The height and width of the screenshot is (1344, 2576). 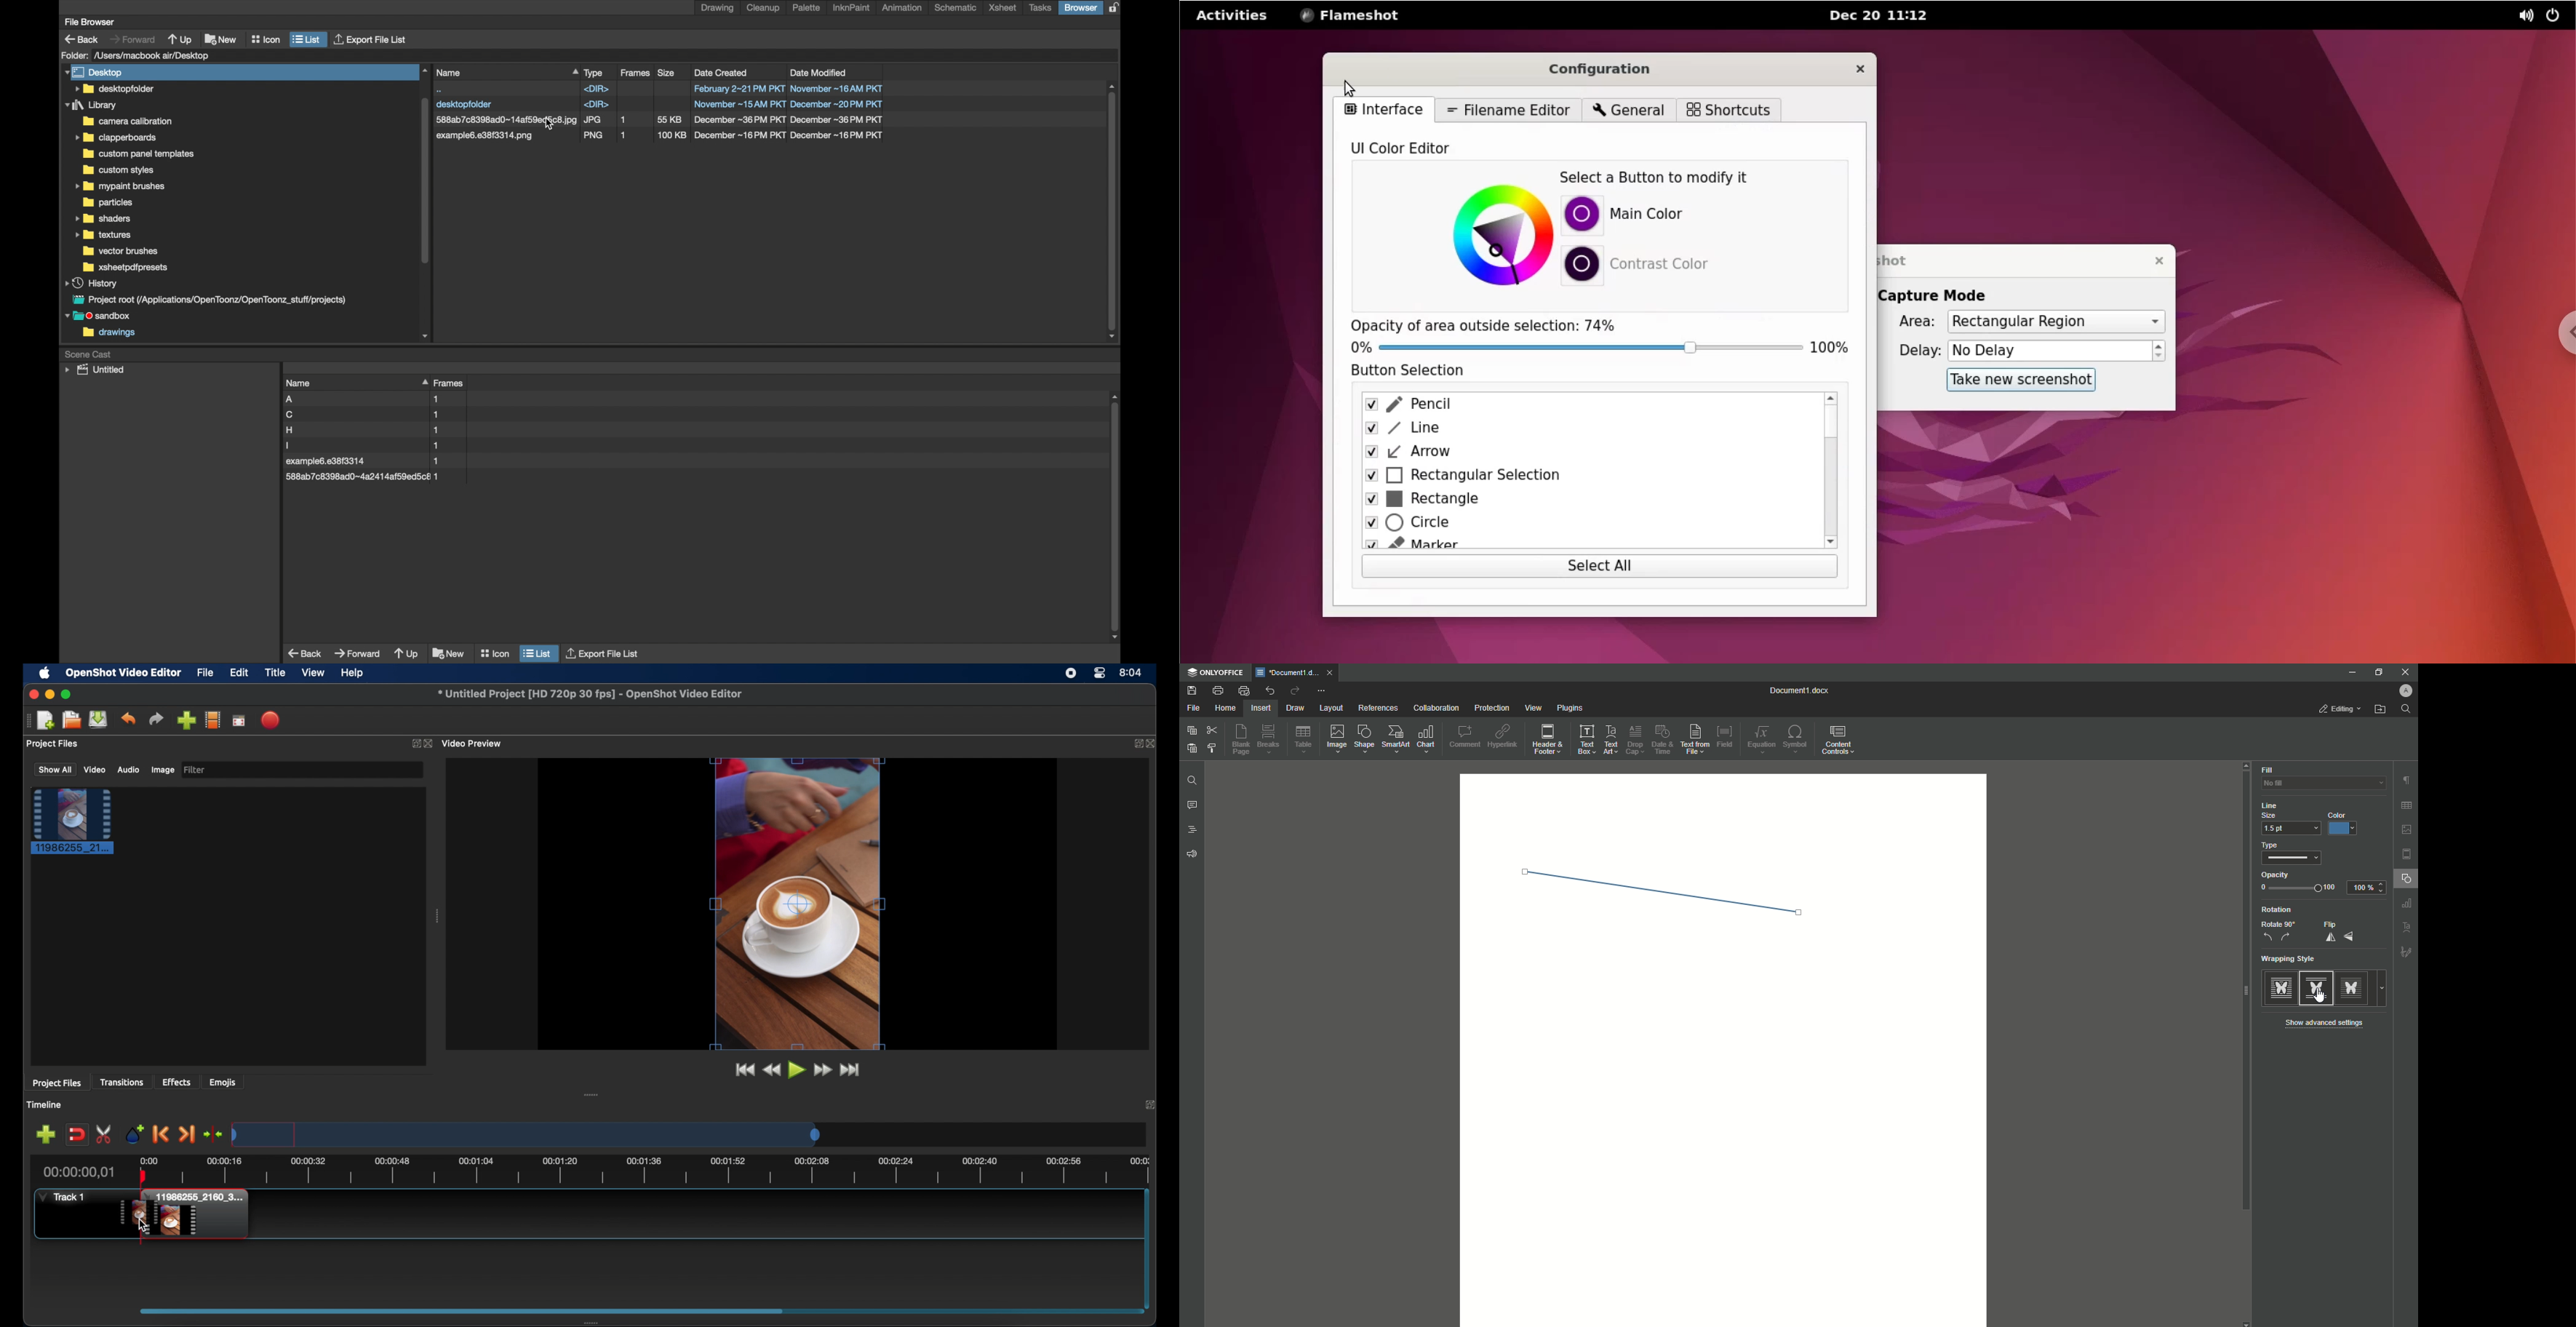 What do you see at coordinates (1338, 740) in the screenshot?
I see `Image` at bounding box center [1338, 740].